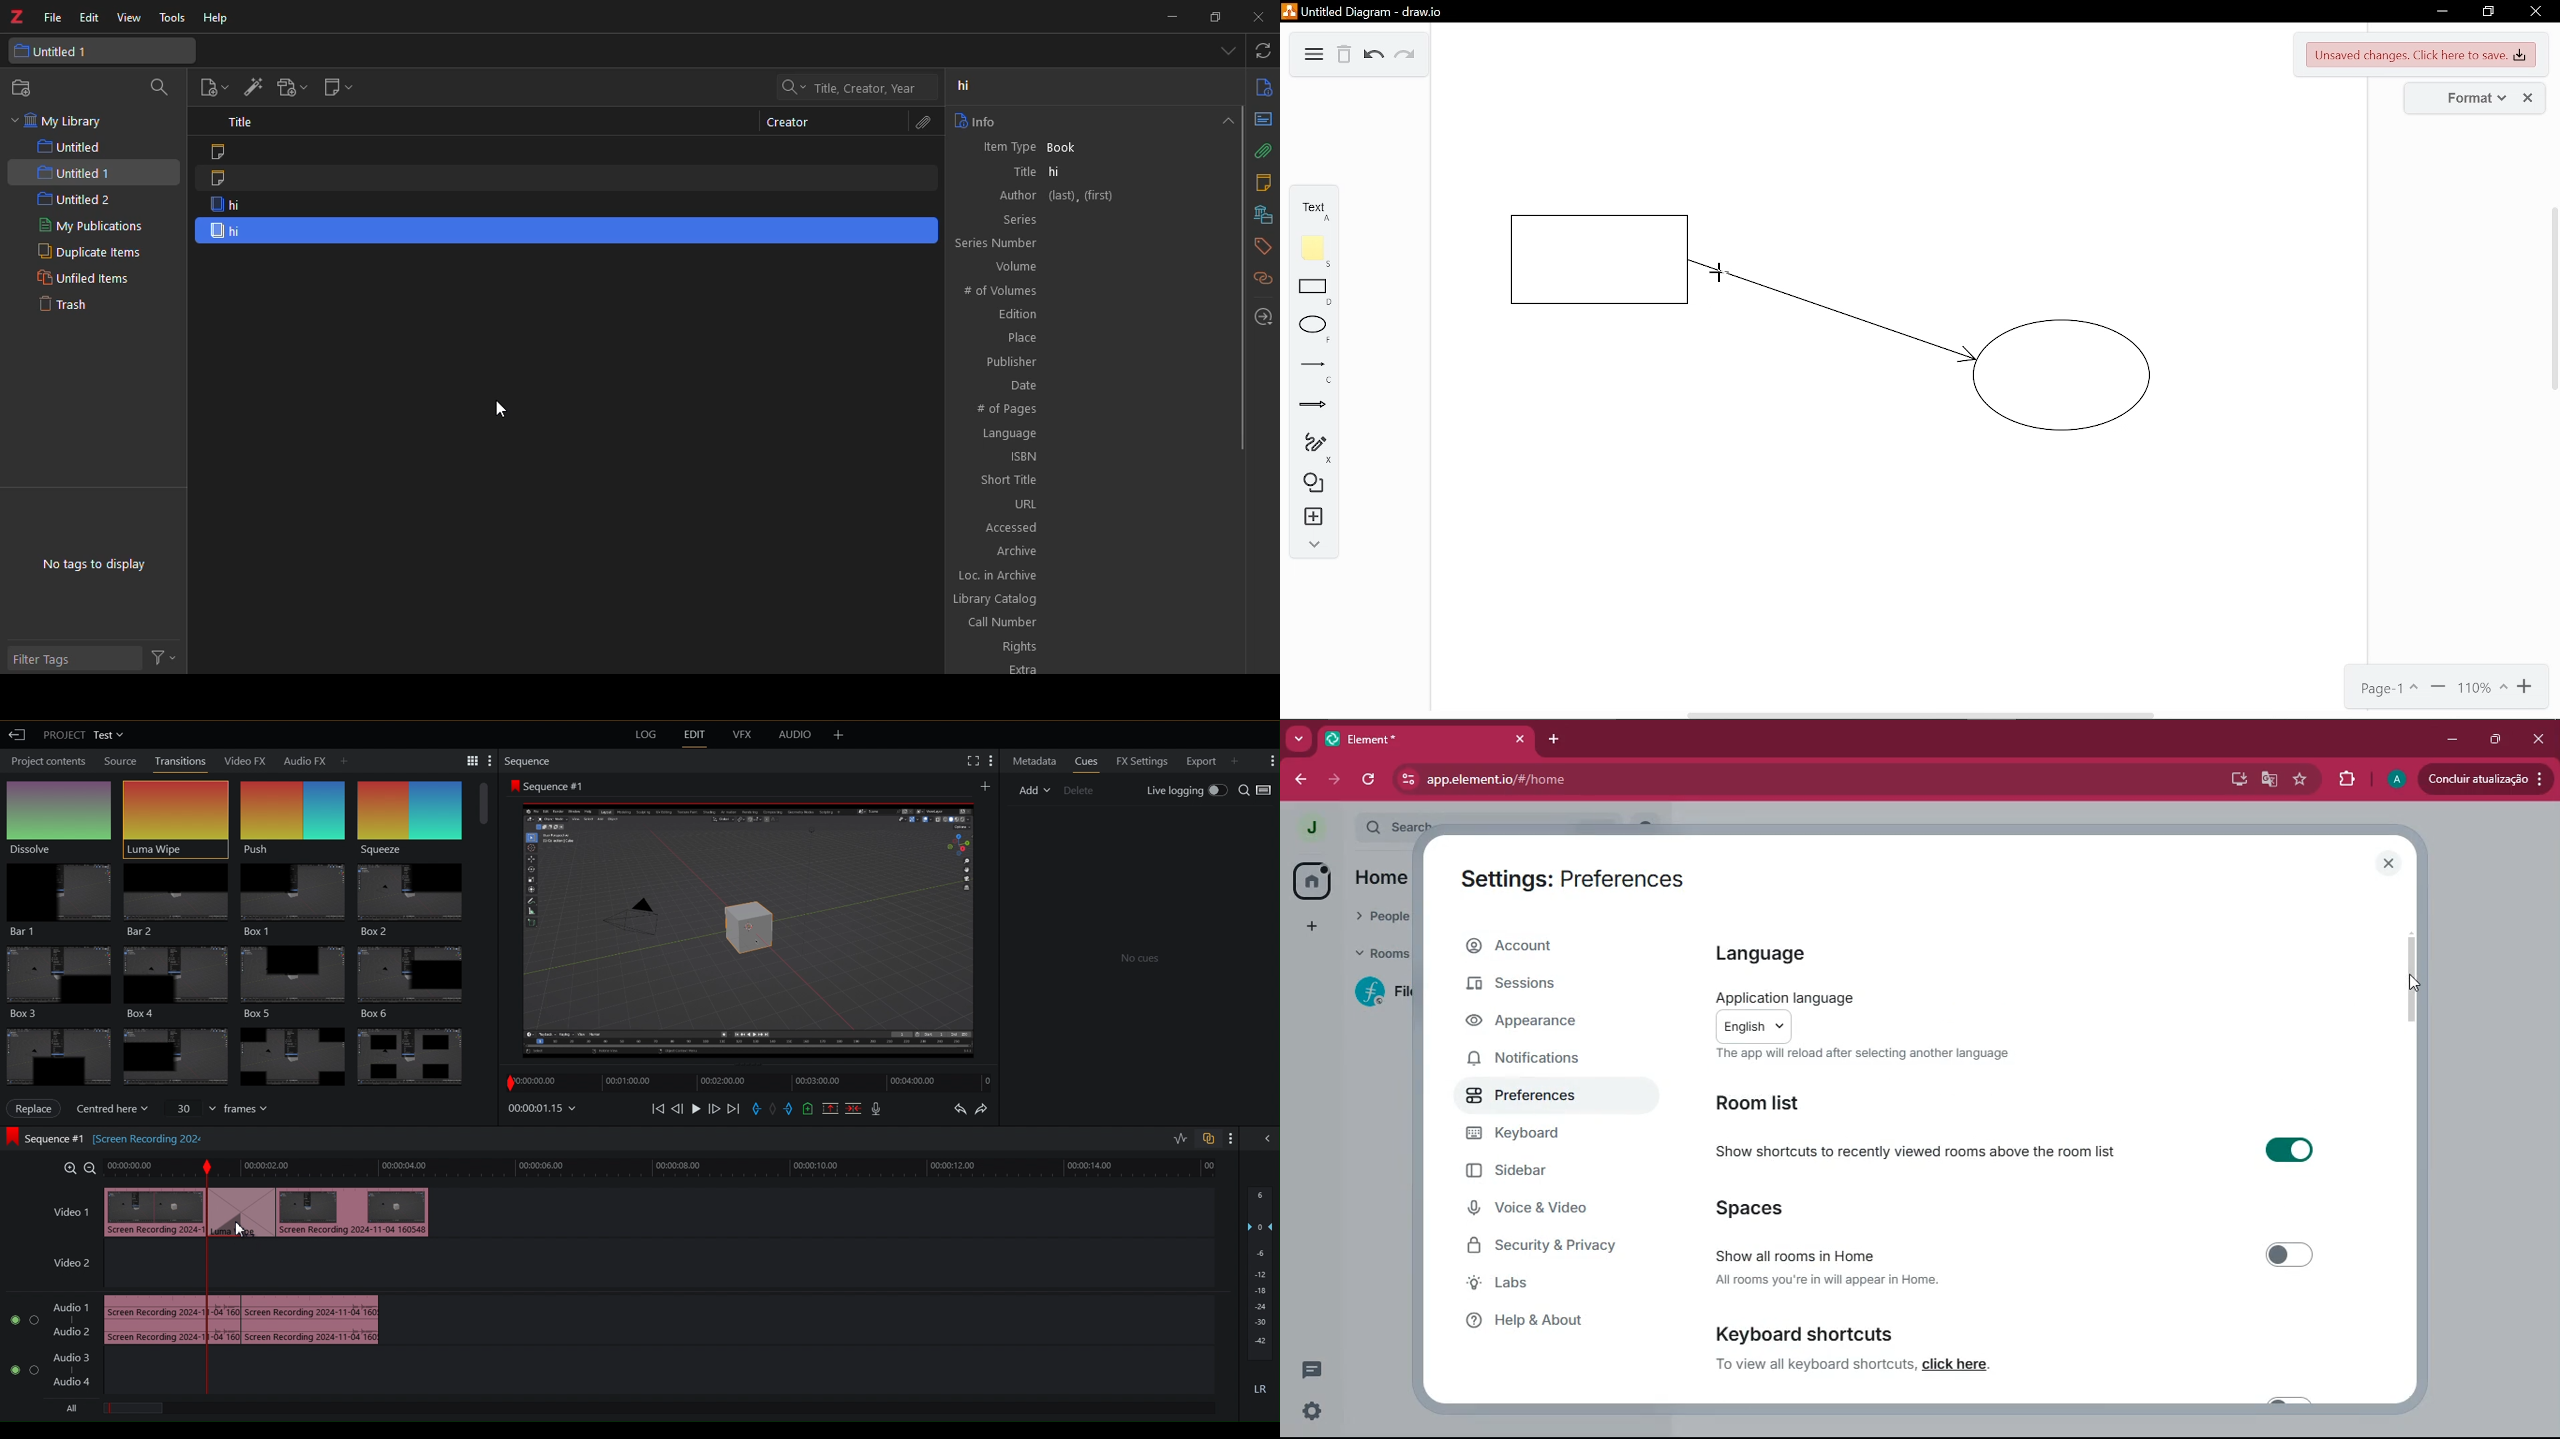 This screenshot has height=1456, width=2576. I want to click on preferences, so click(1537, 1100).